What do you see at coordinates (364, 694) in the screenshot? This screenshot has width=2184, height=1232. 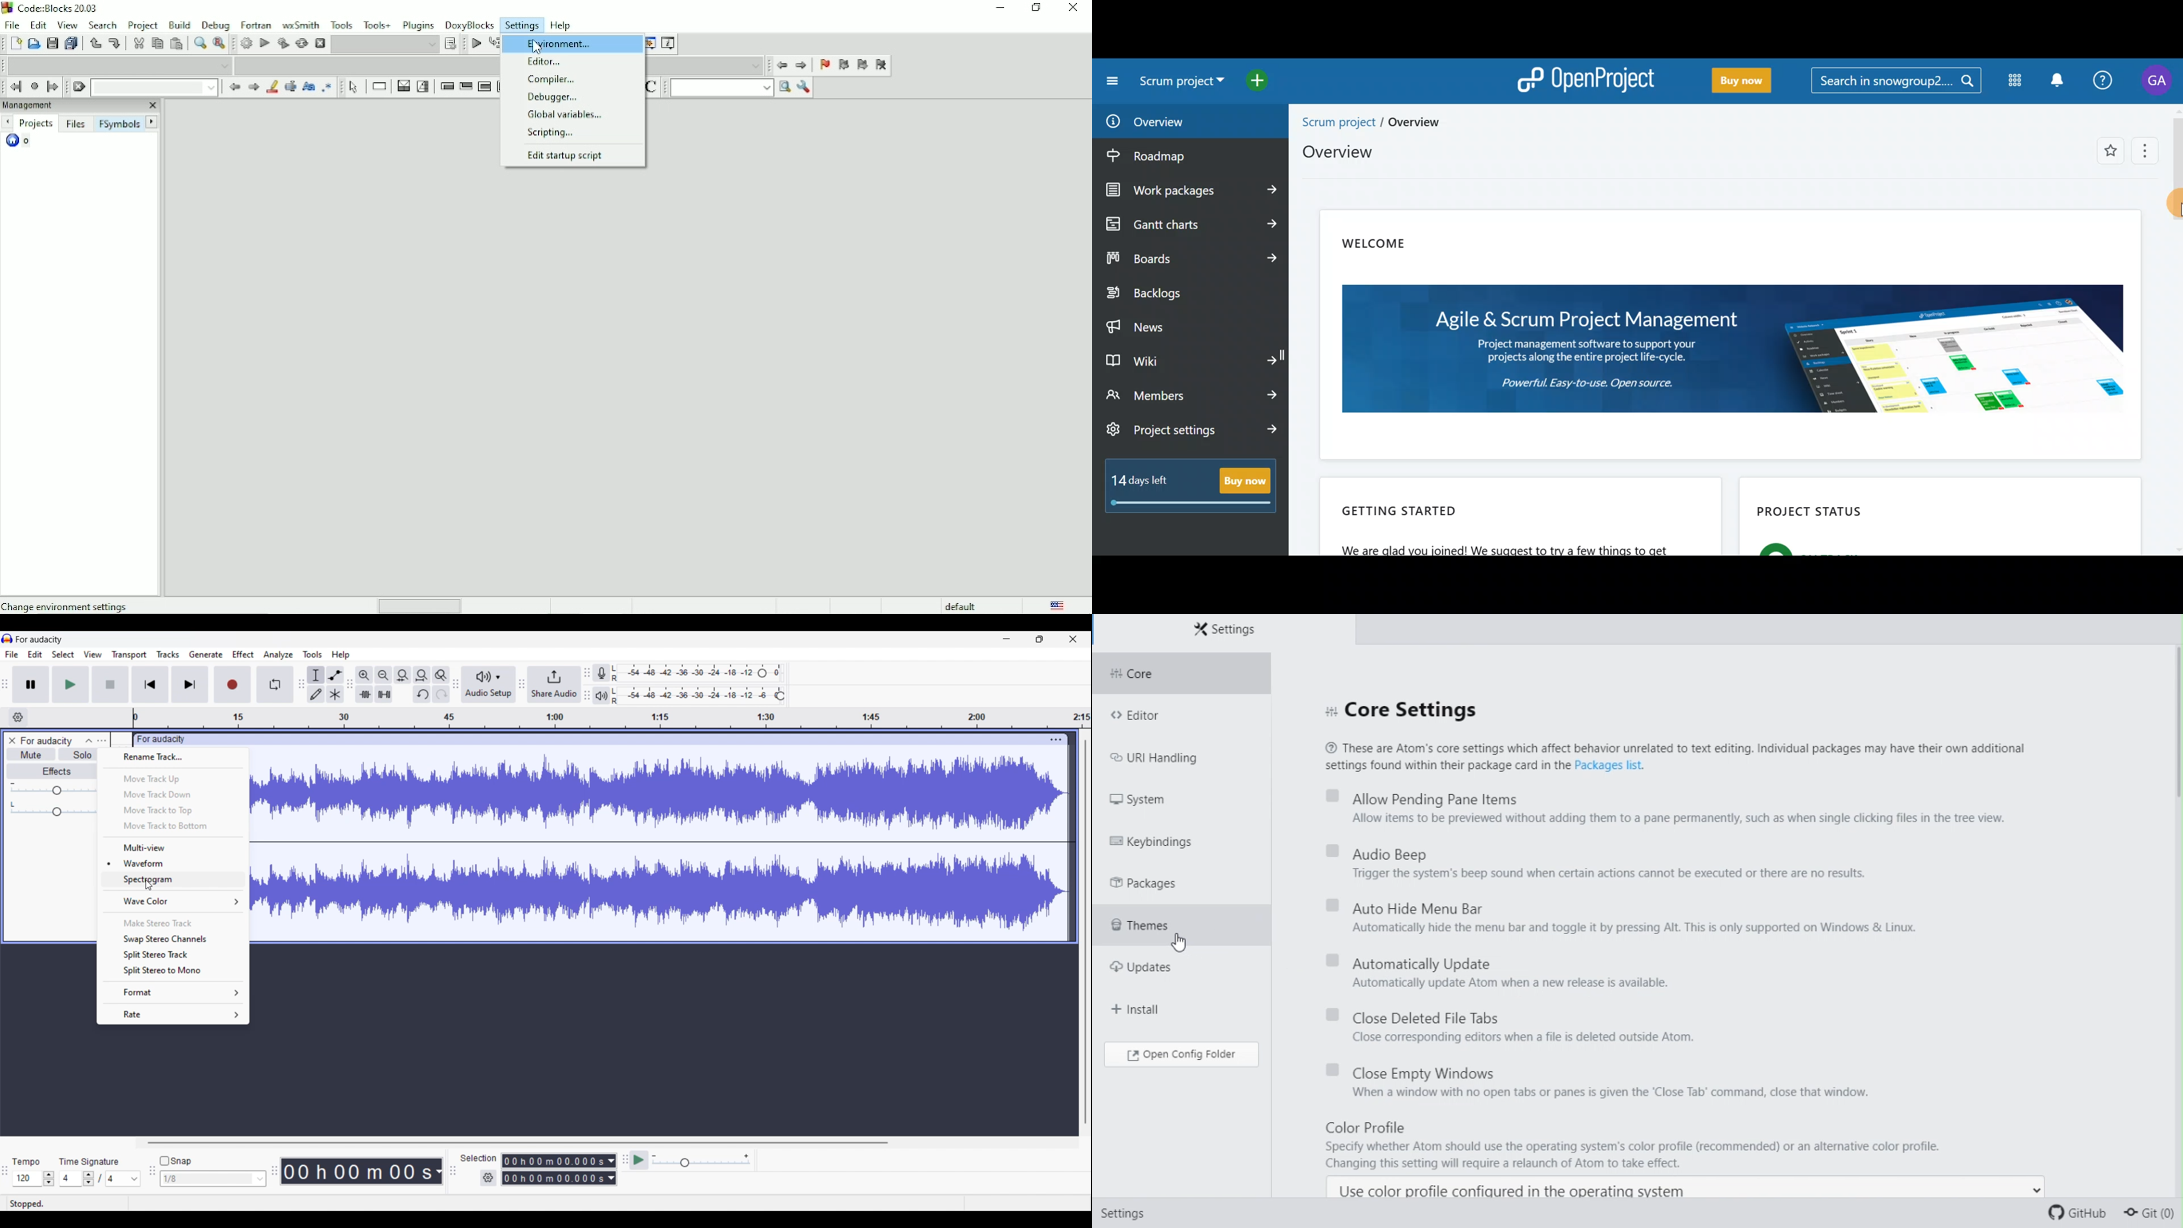 I see `Trim audio outside selection` at bounding box center [364, 694].